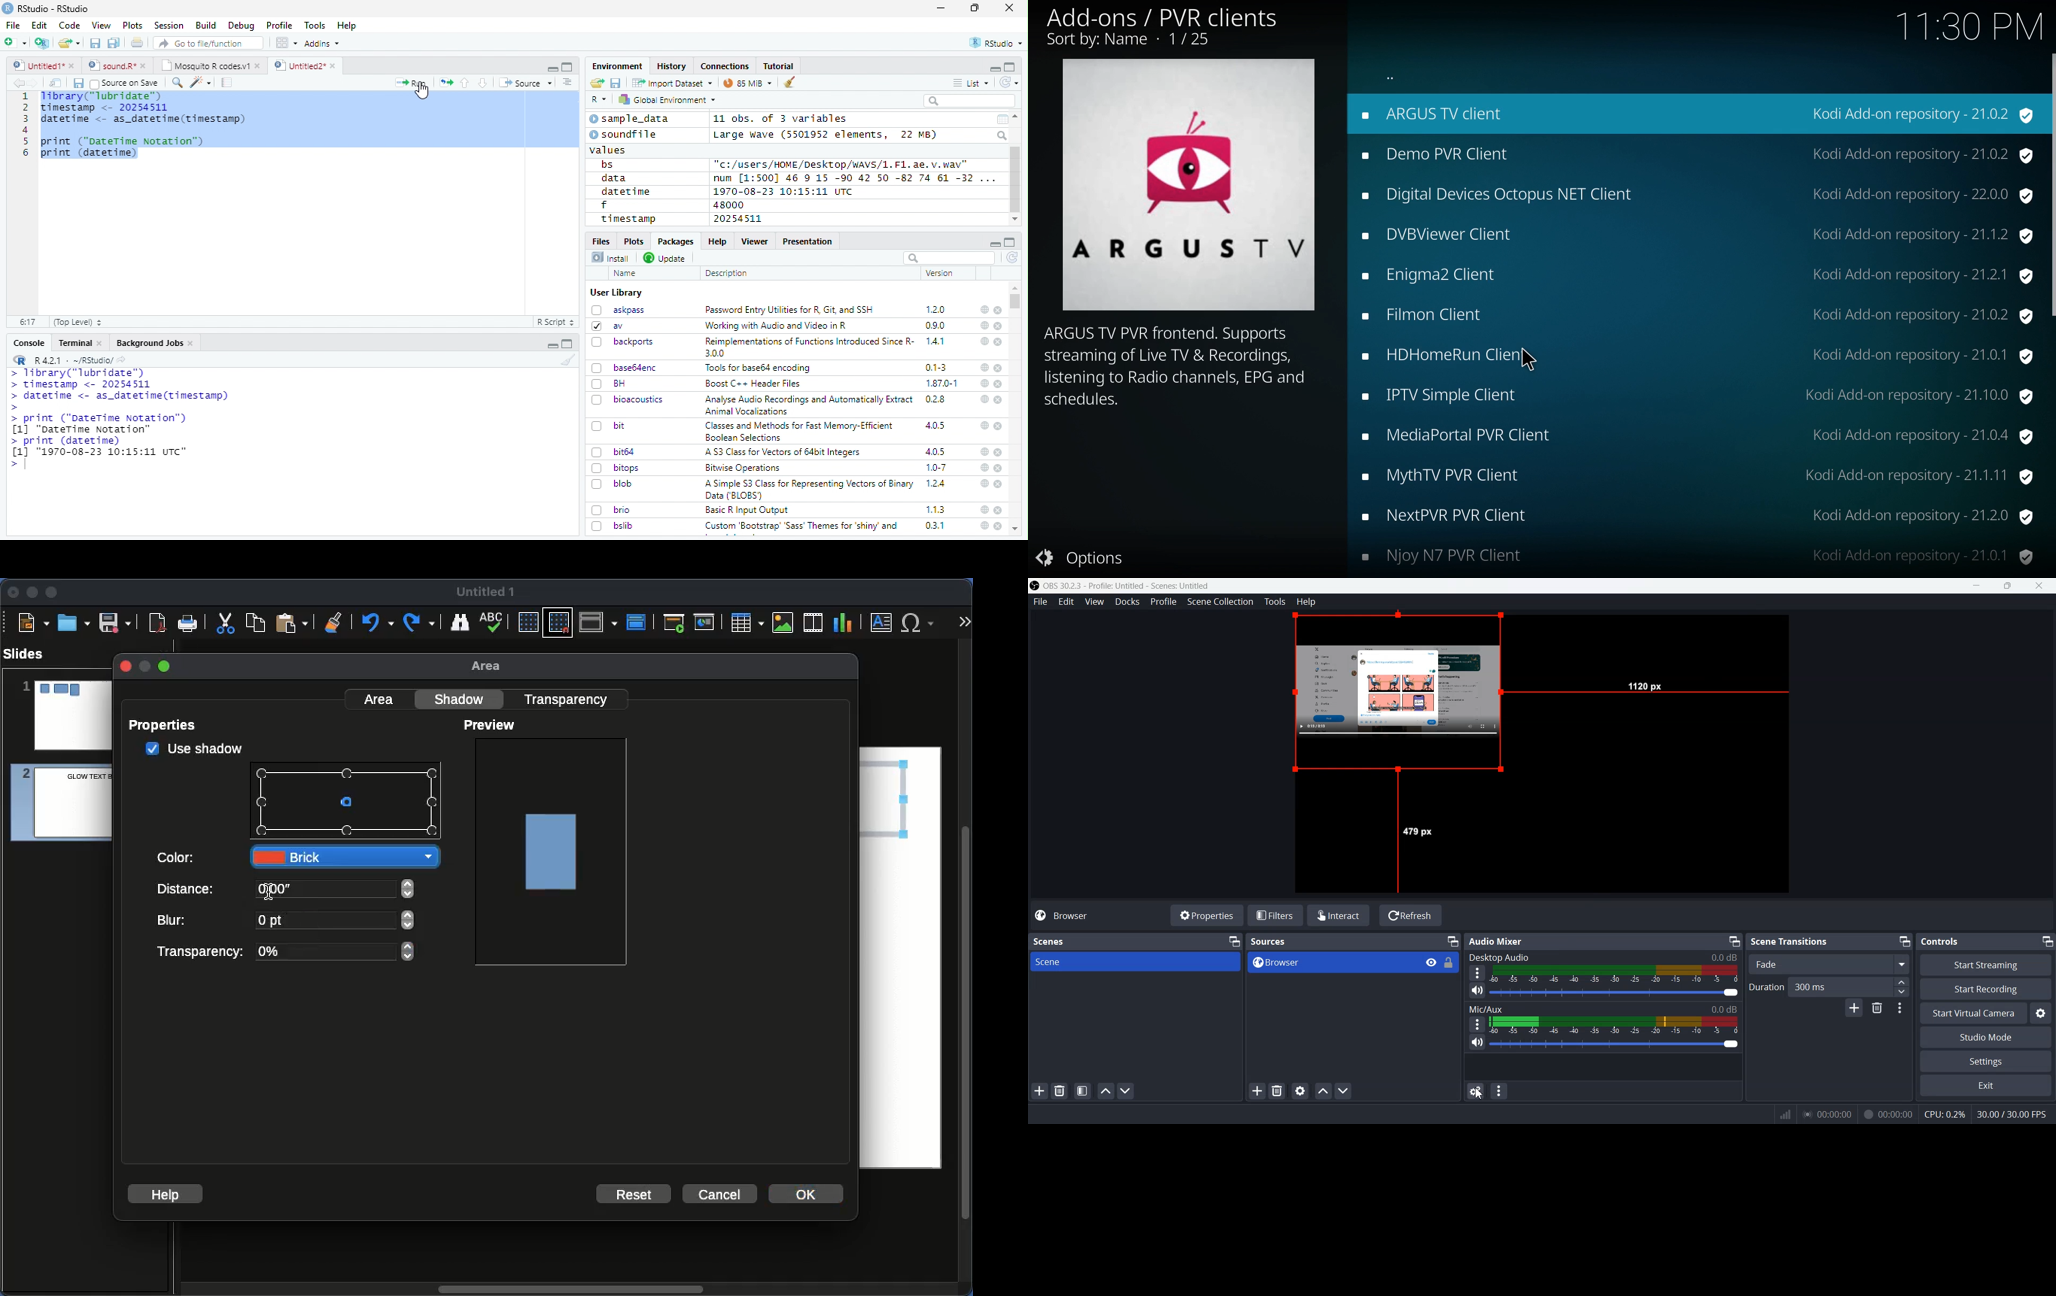  I want to click on Viewer, so click(755, 241).